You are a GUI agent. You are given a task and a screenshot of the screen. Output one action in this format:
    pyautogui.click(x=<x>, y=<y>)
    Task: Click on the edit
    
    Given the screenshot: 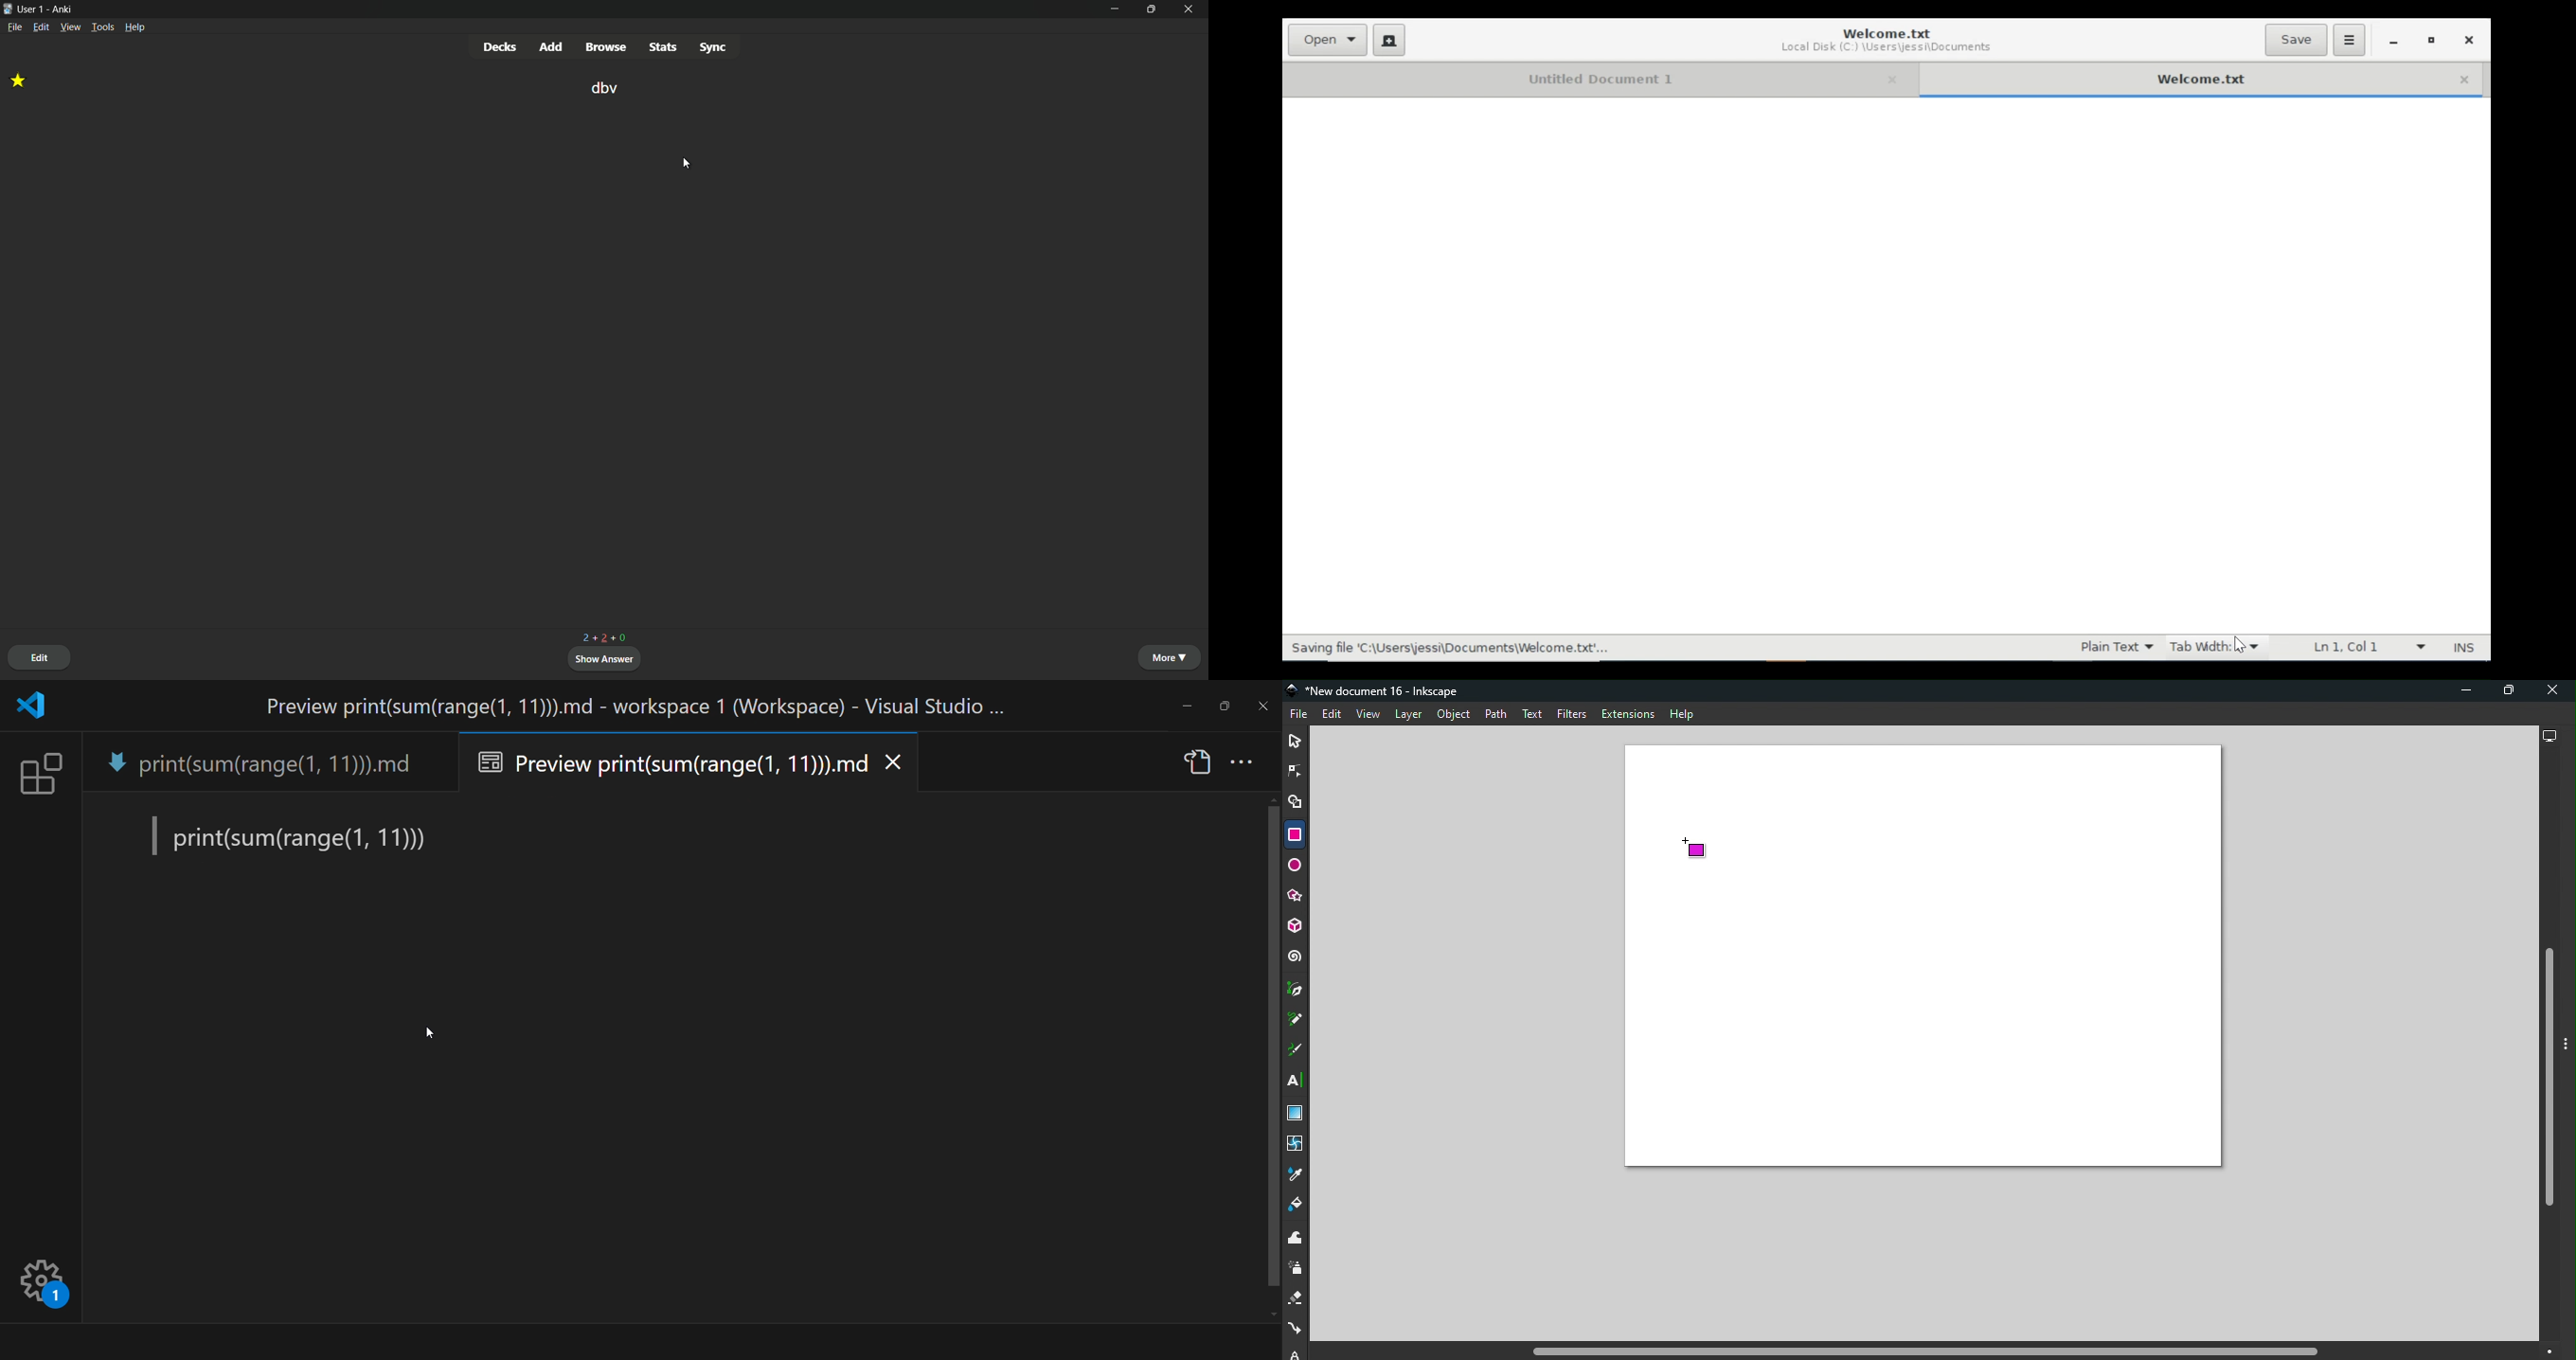 What is the action you would take?
    pyautogui.click(x=40, y=658)
    